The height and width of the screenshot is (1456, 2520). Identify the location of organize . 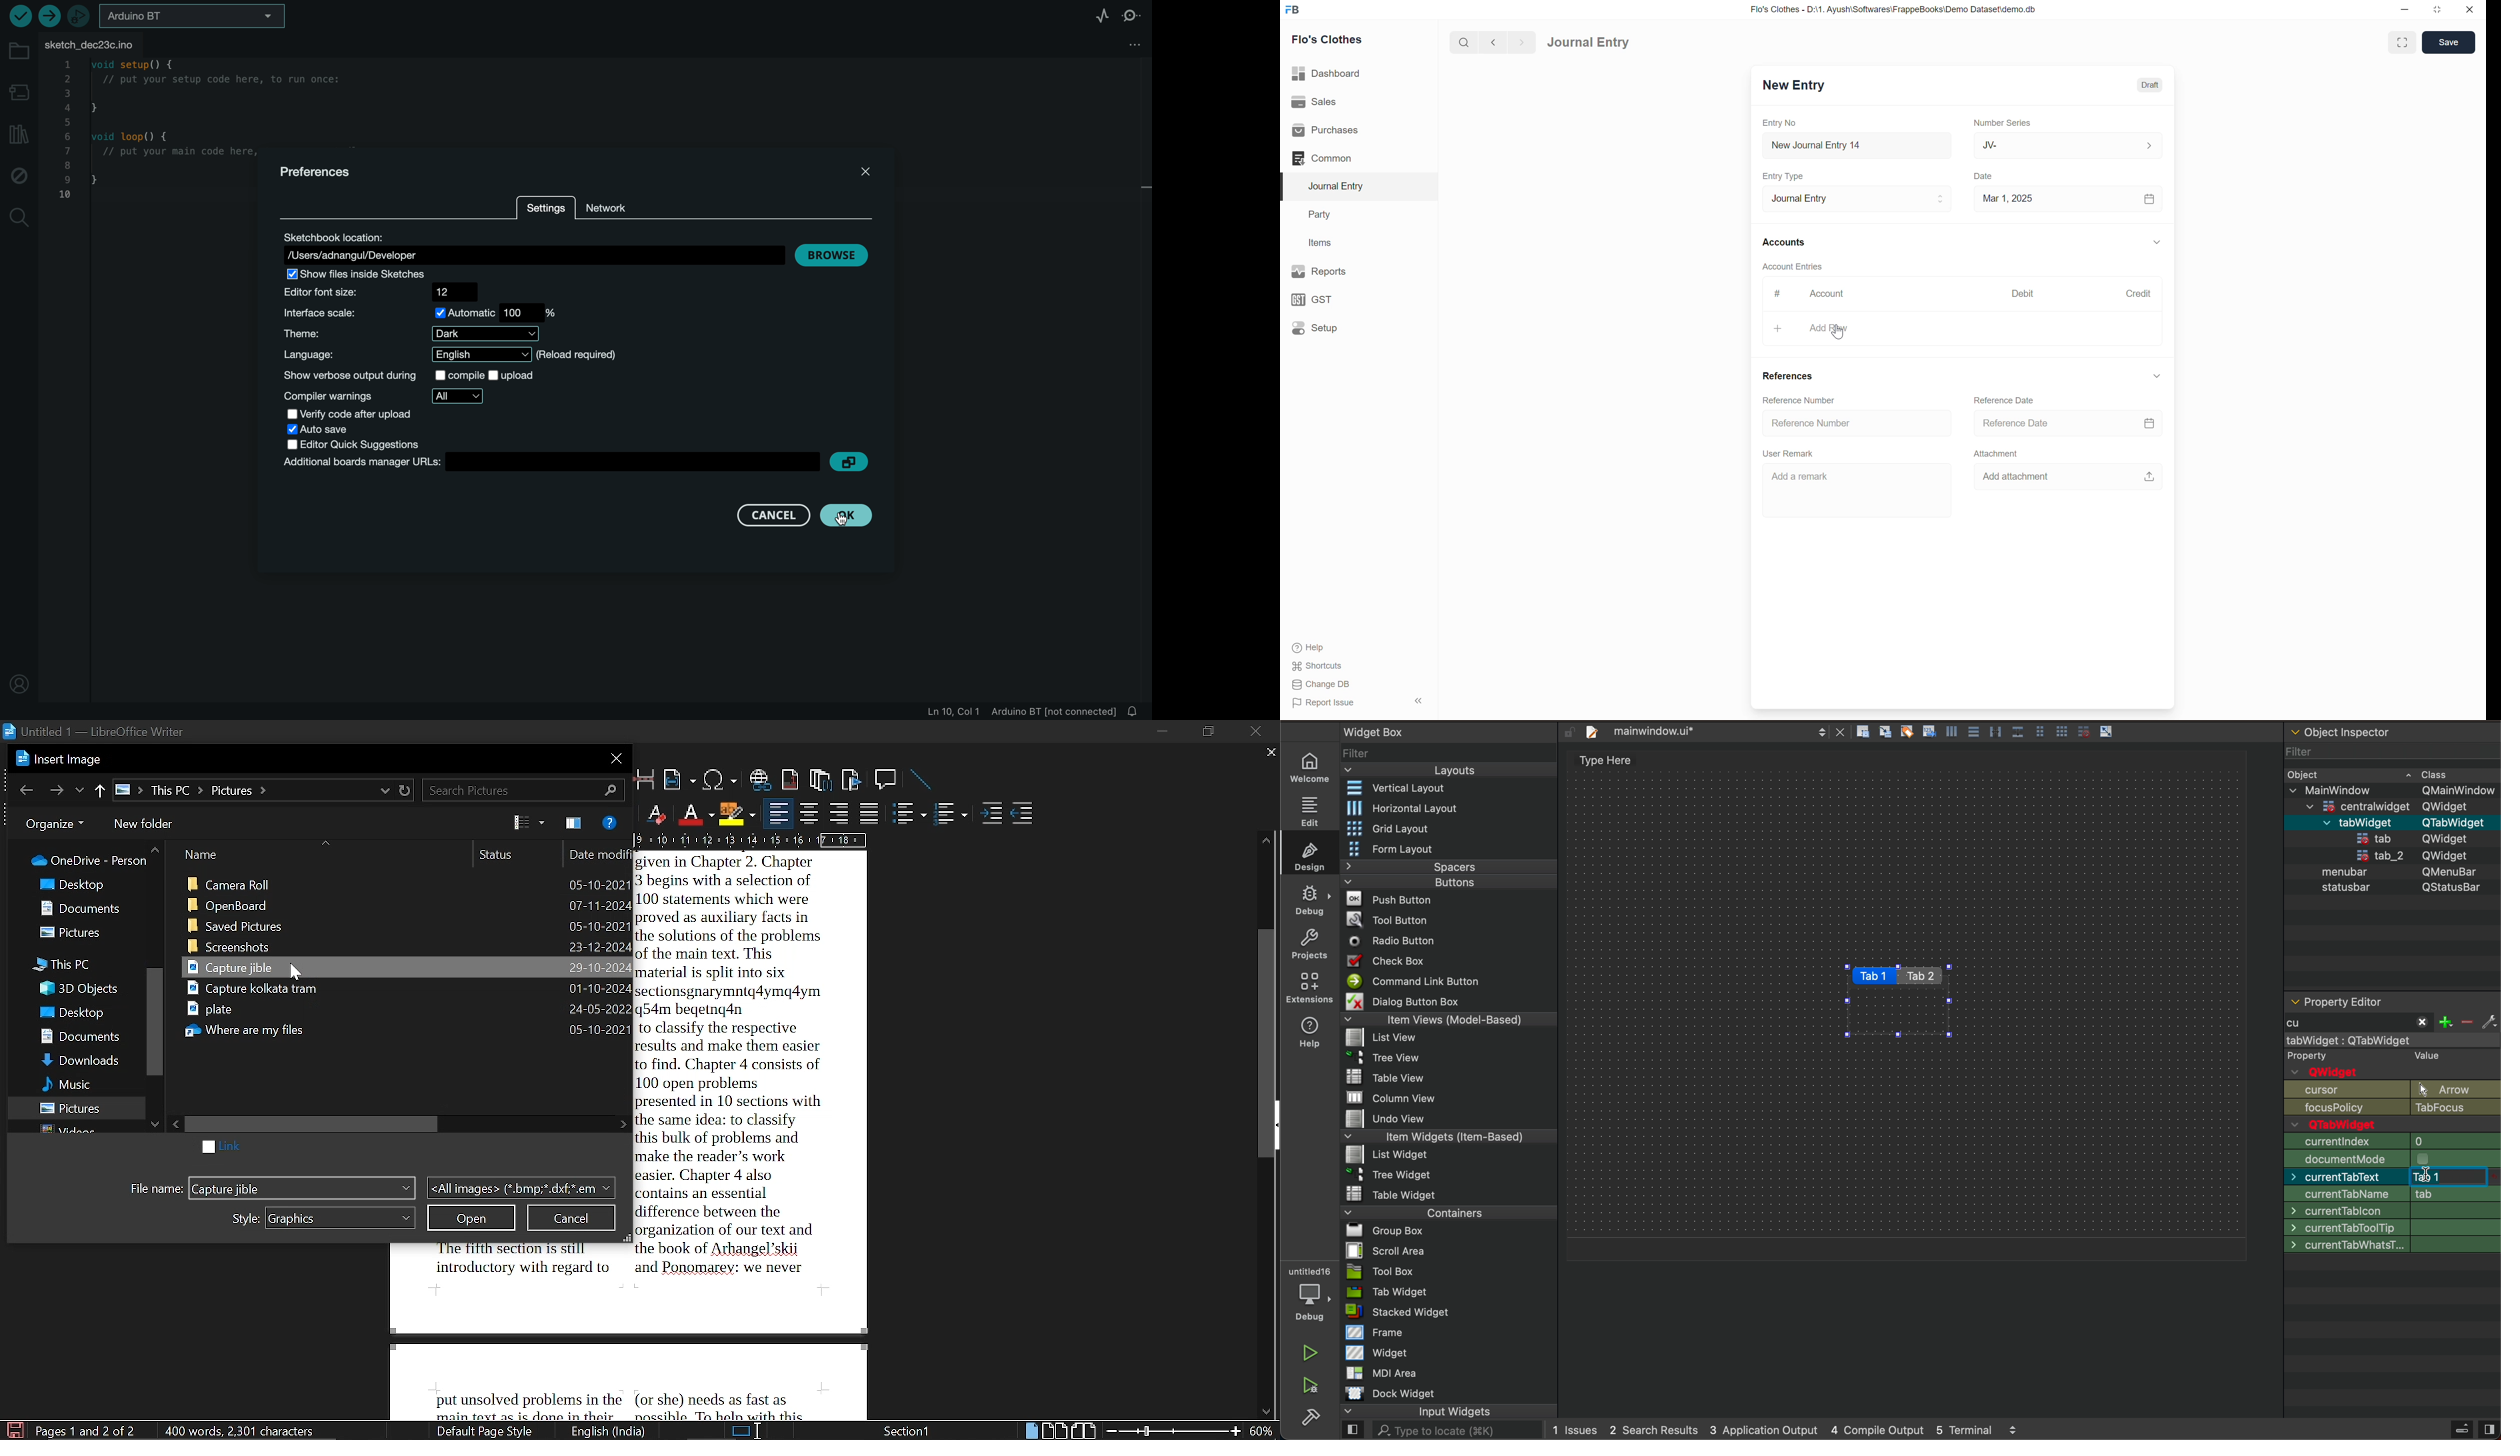
(57, 823).